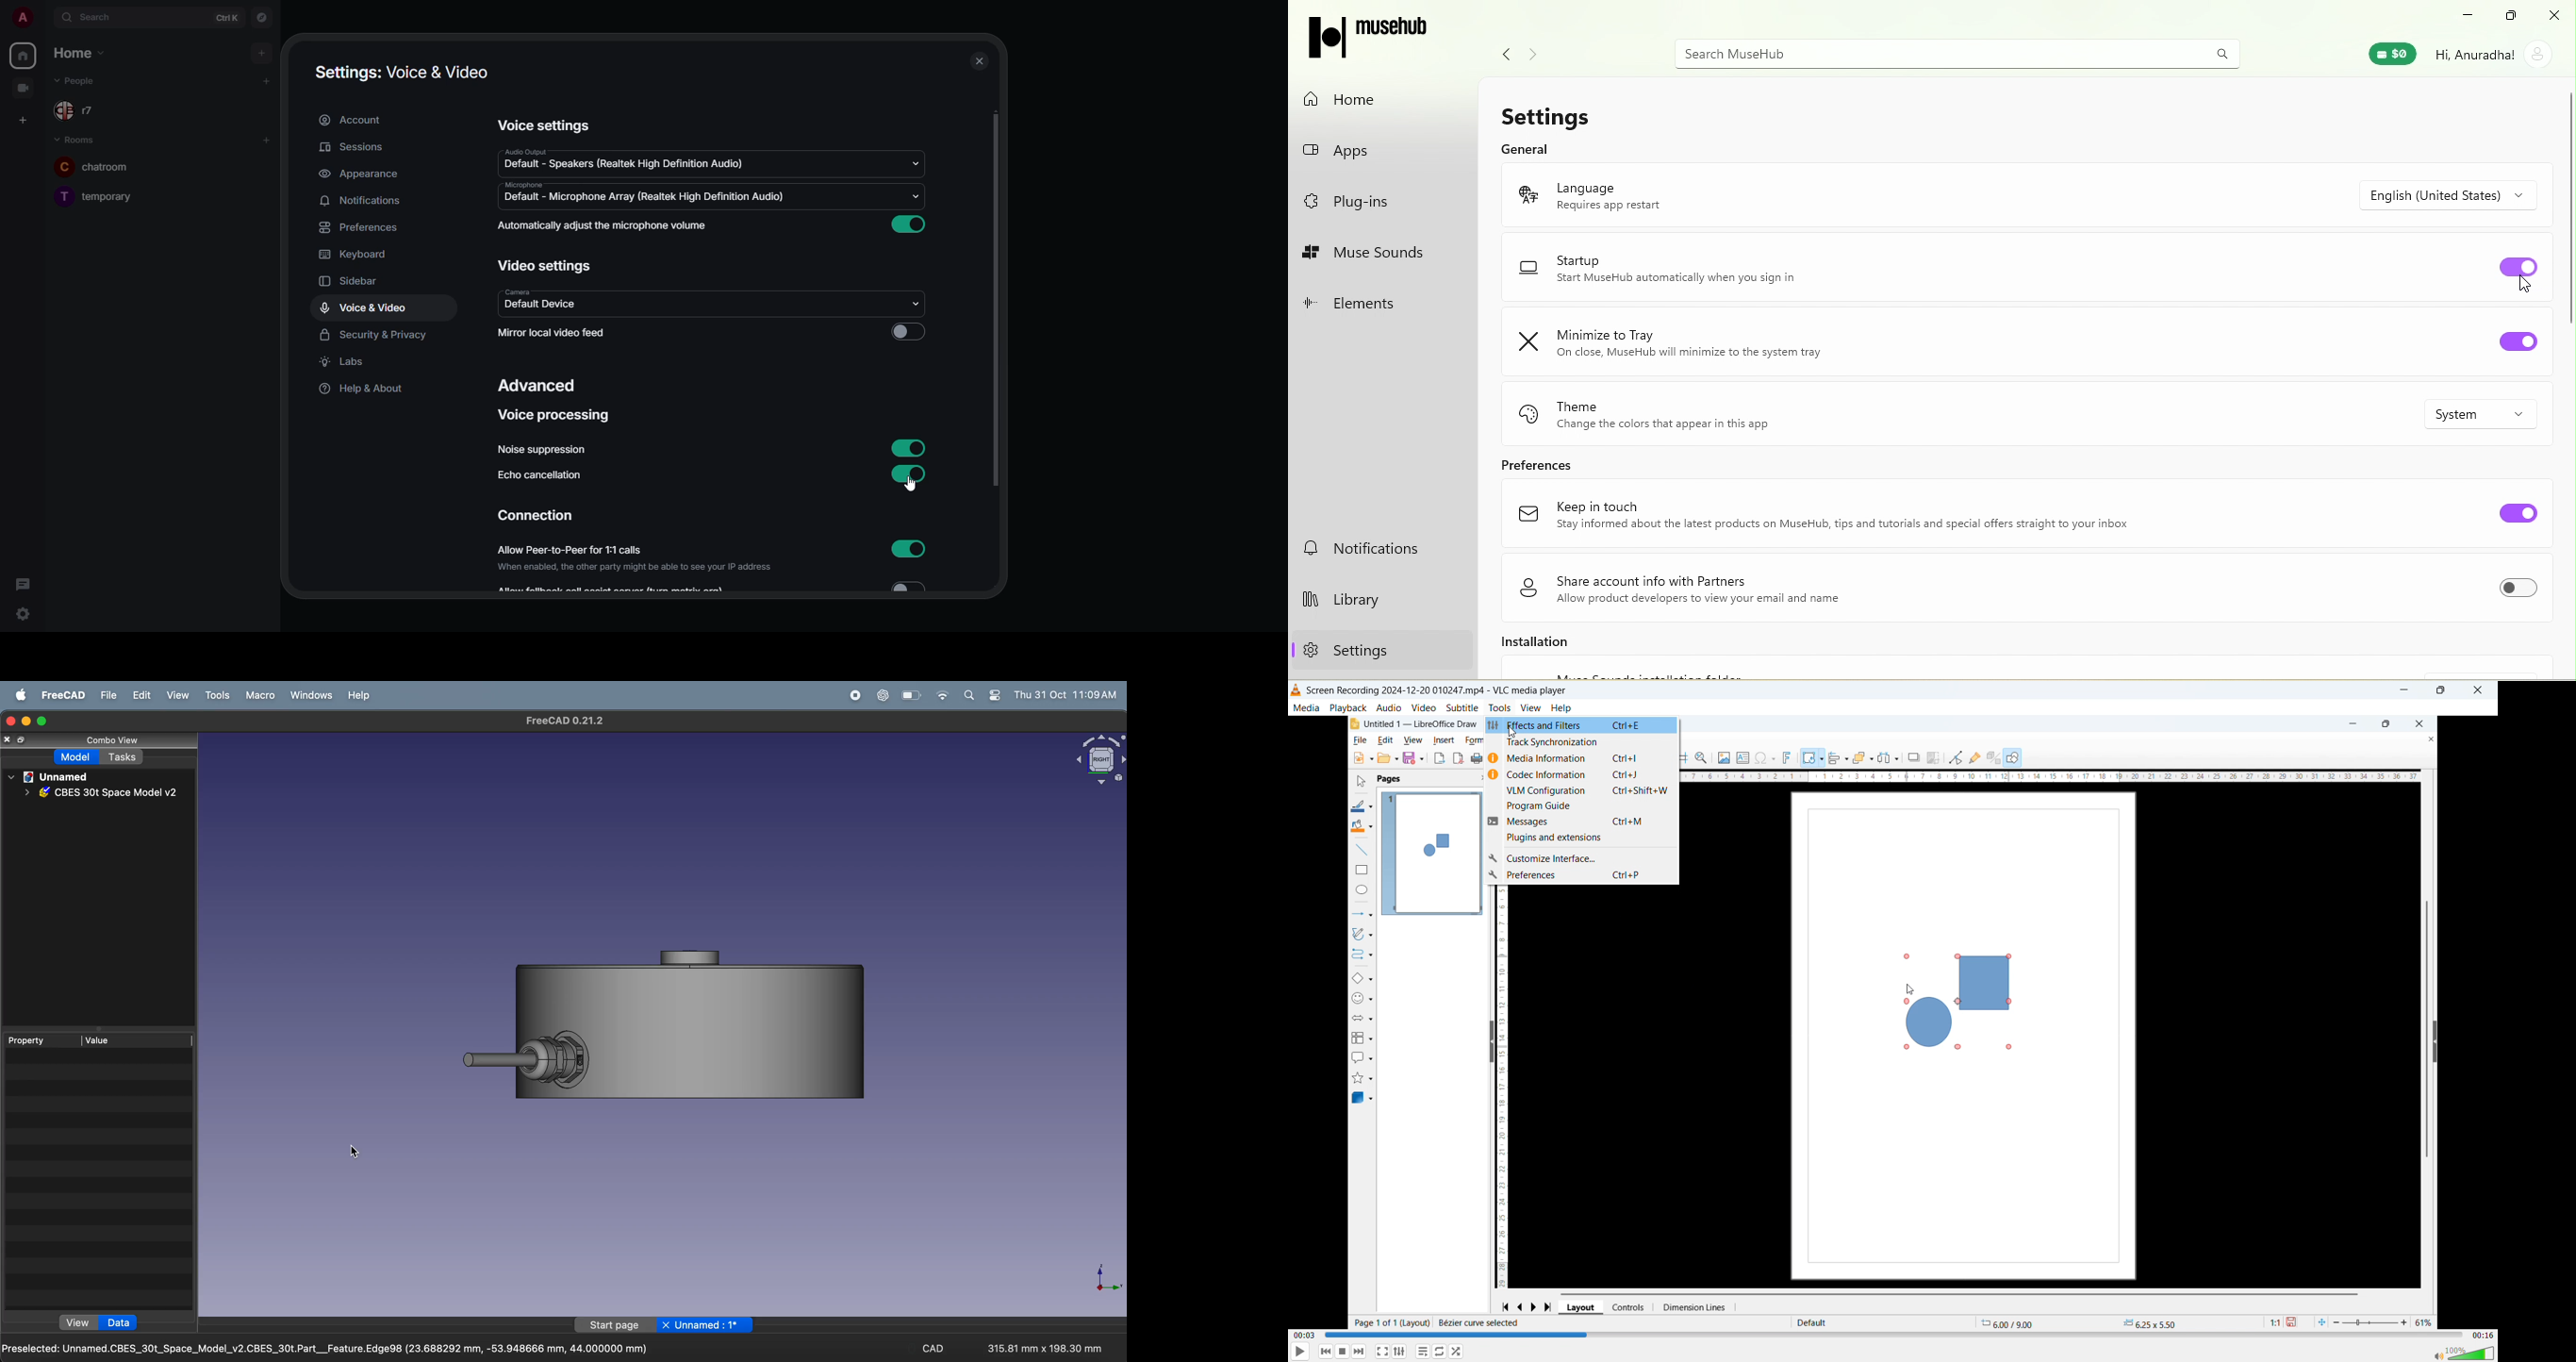 This screenshot has width=2576, height=1372. I want to click on video settings, so click(549, 266).